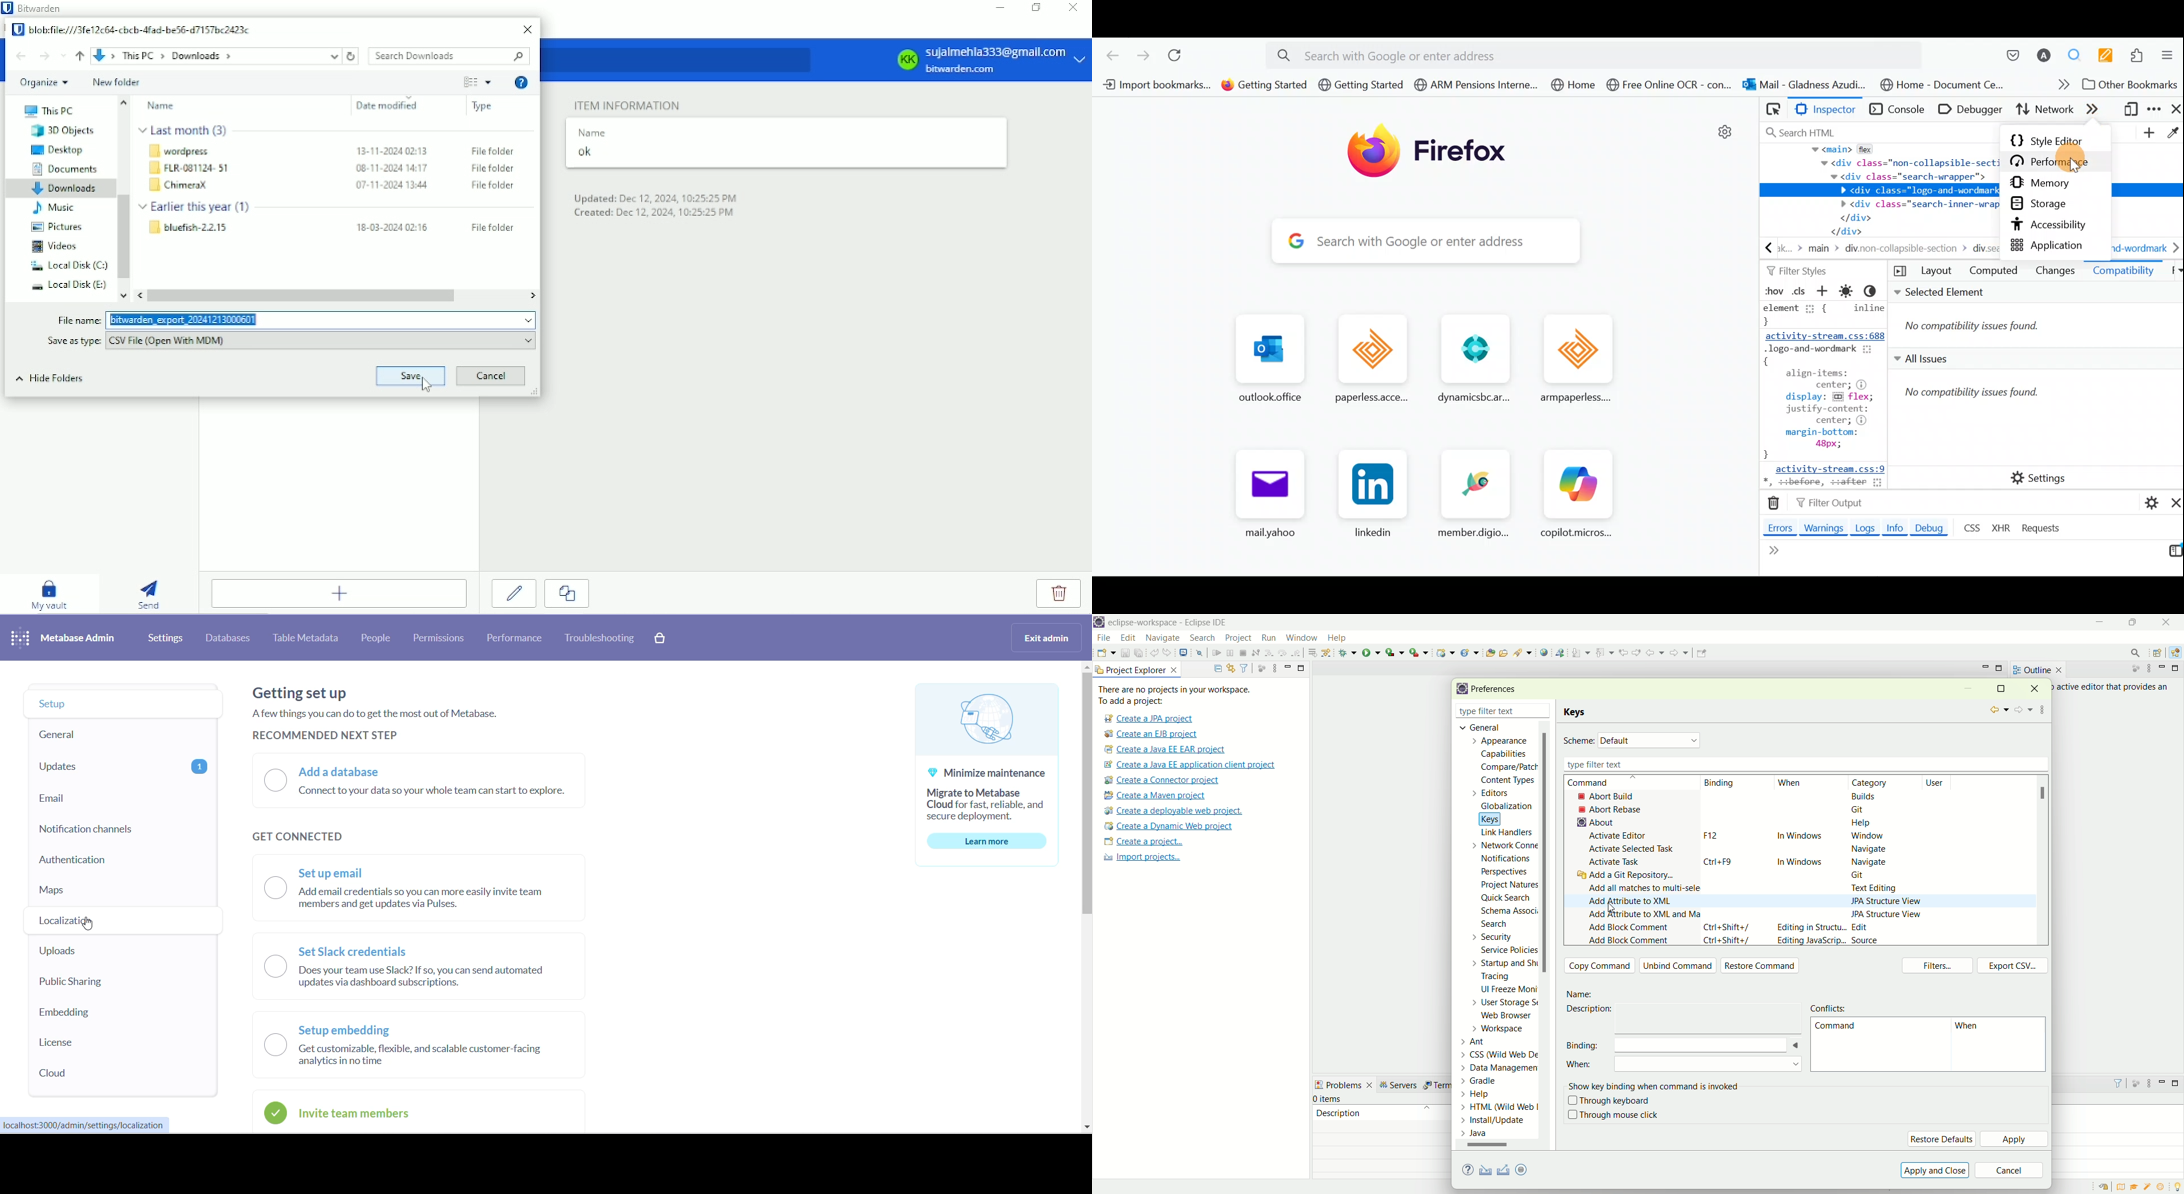 The width and height of the screenshot is (2184, 1204). What do you see at coordinates (1139, 653) in the screenshot?
I see `save all` at bounding box center [1139, 653].